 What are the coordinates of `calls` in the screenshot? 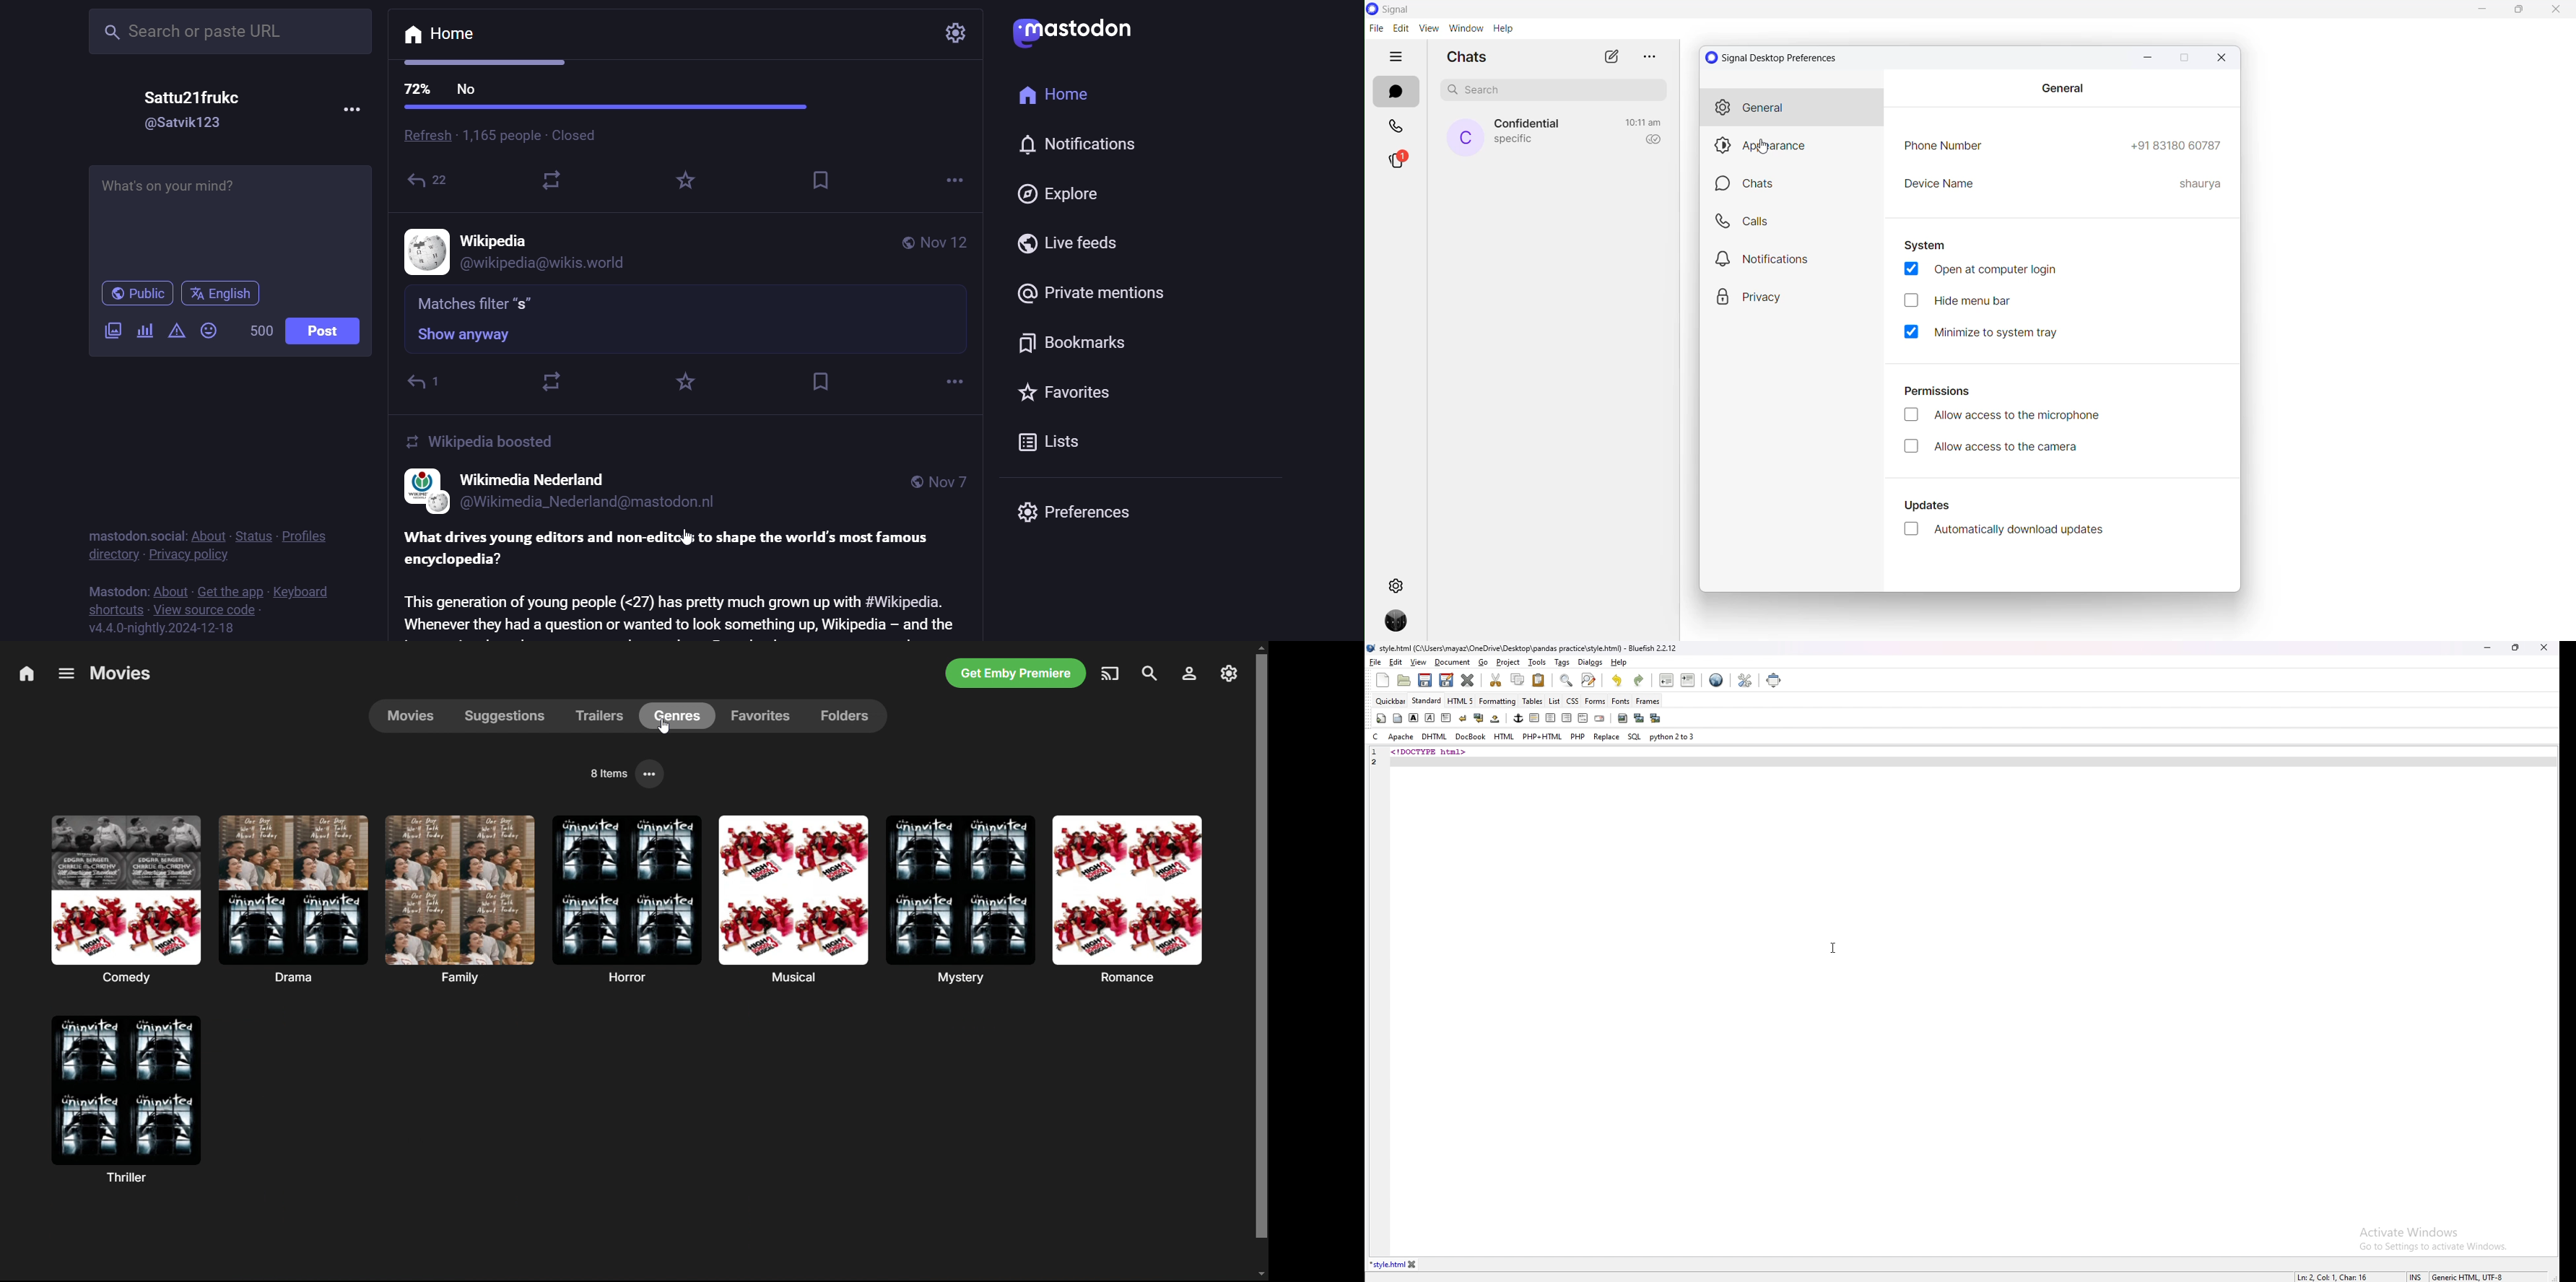 It's located at (1397, 128).